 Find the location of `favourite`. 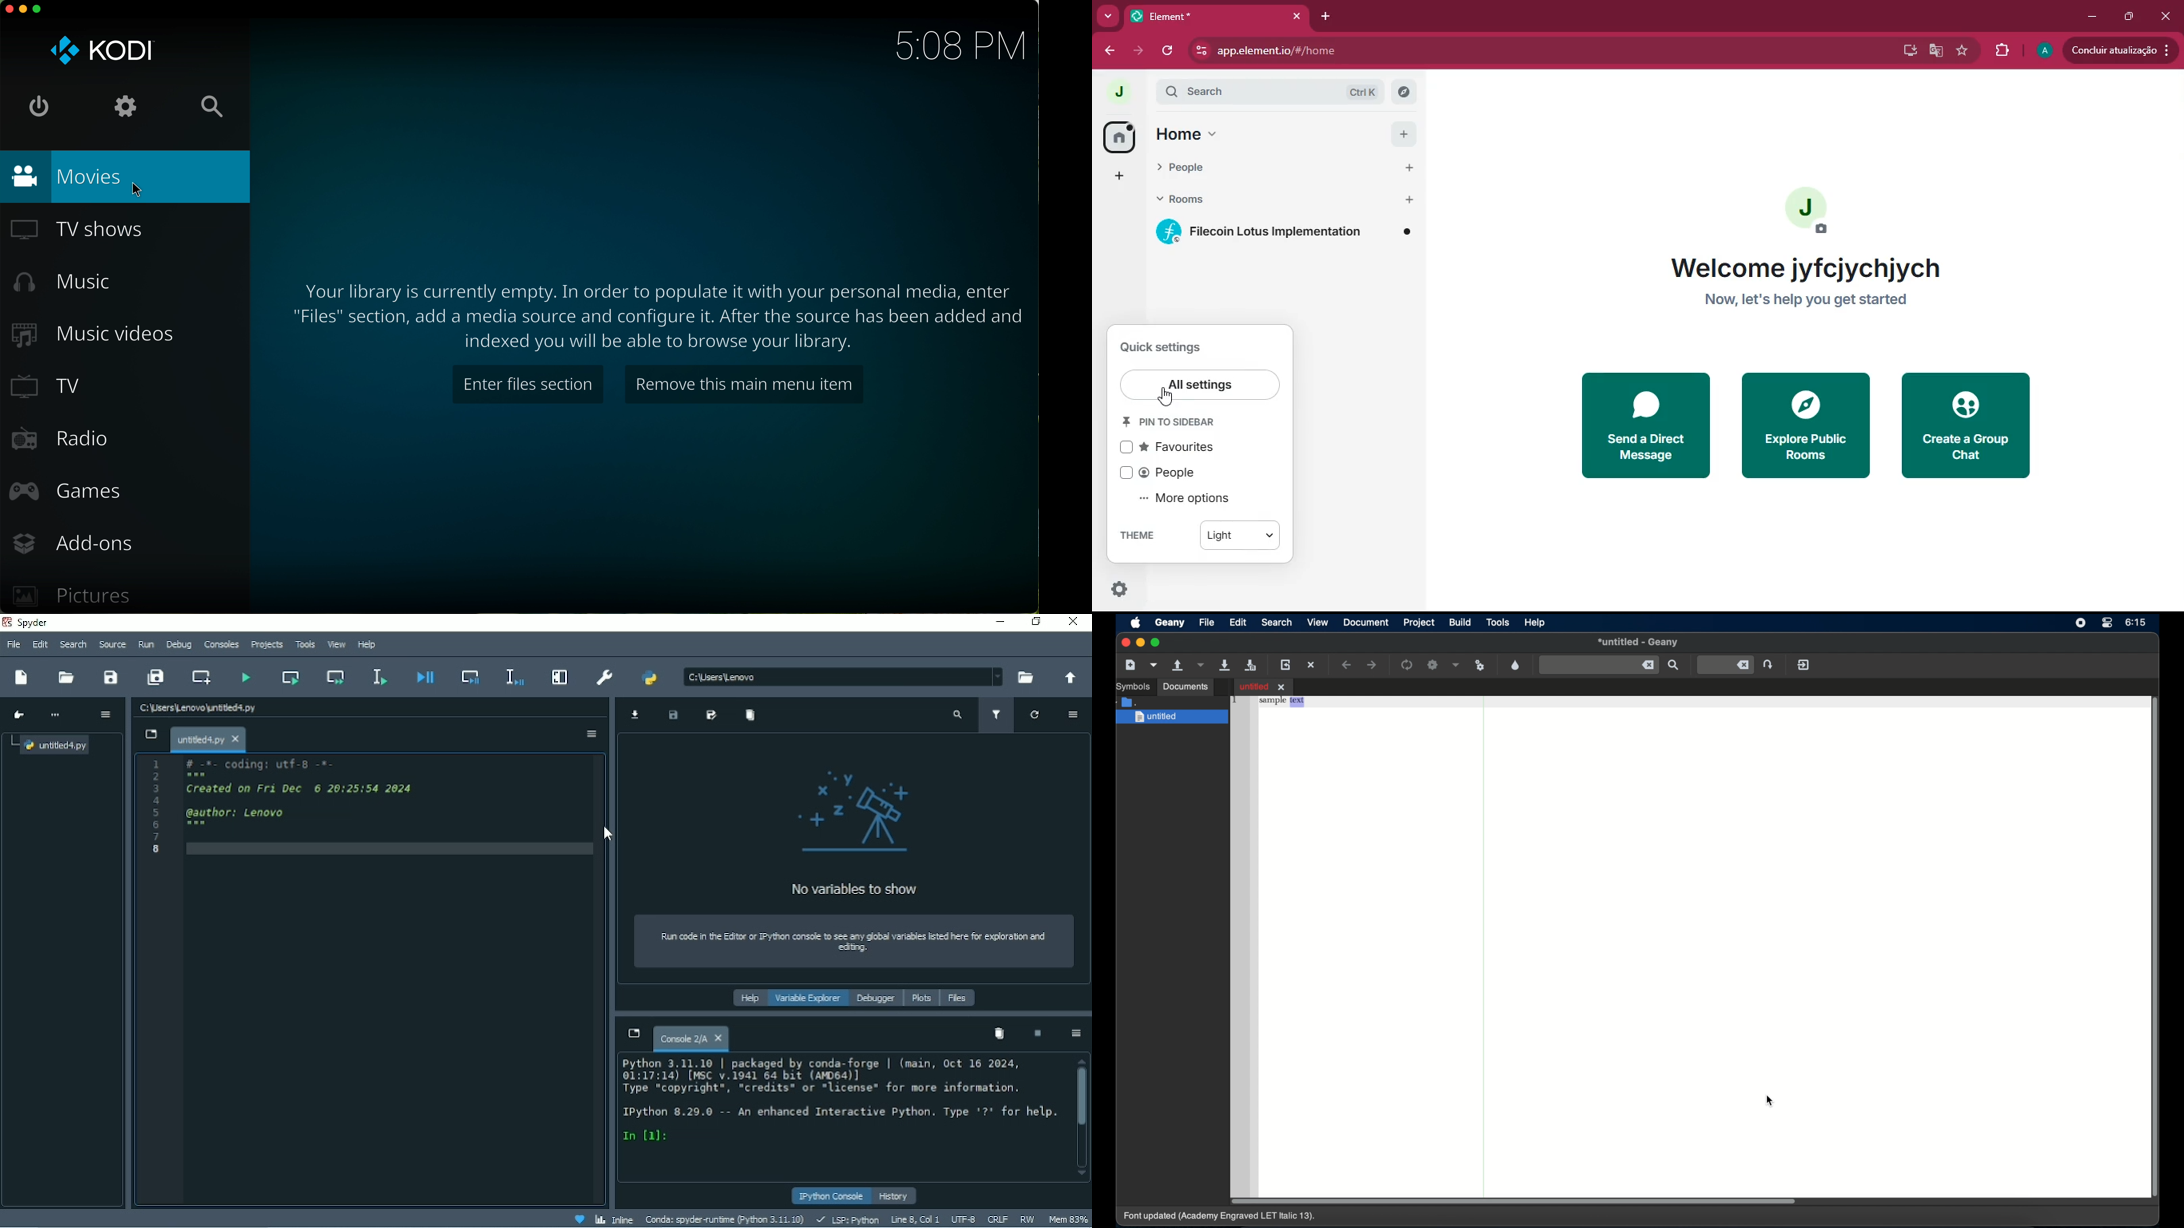

favourite is located at coordinates (1960, 51).